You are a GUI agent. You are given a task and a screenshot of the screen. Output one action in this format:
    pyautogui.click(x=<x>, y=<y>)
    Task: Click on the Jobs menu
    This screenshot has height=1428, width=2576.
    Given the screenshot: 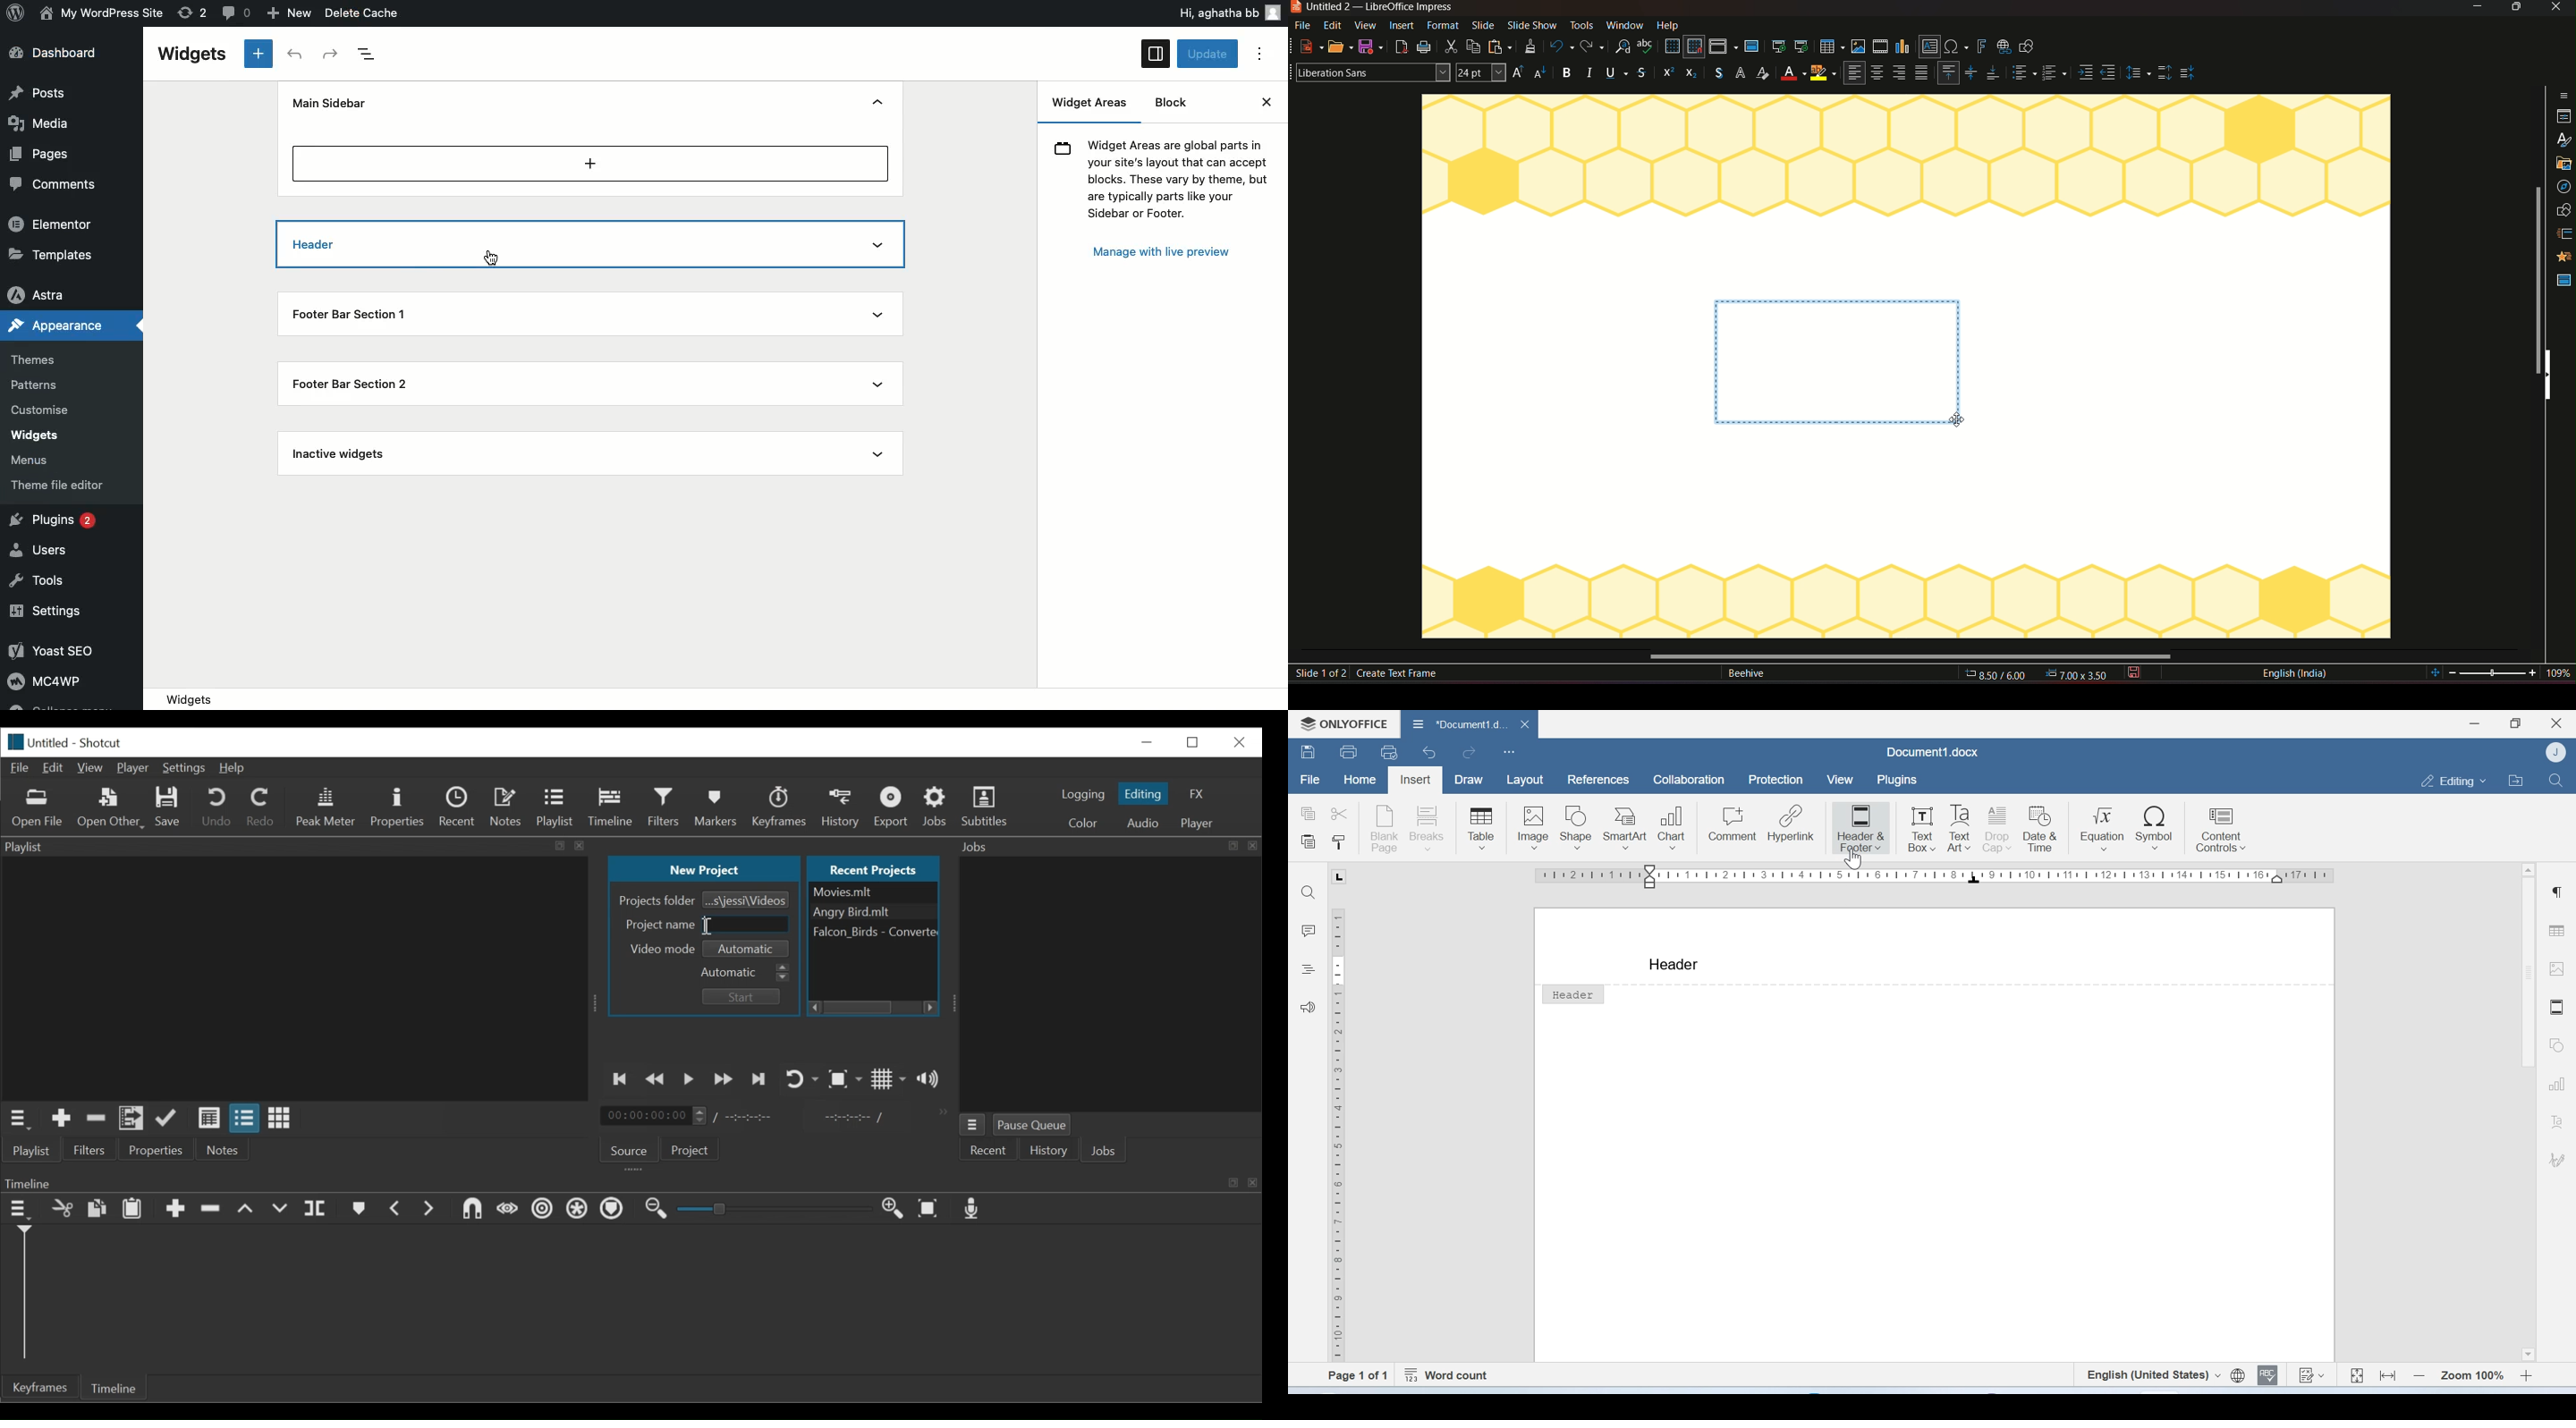 What is the action you would take?
    pyautogui.click(x=973, y=1124)
    